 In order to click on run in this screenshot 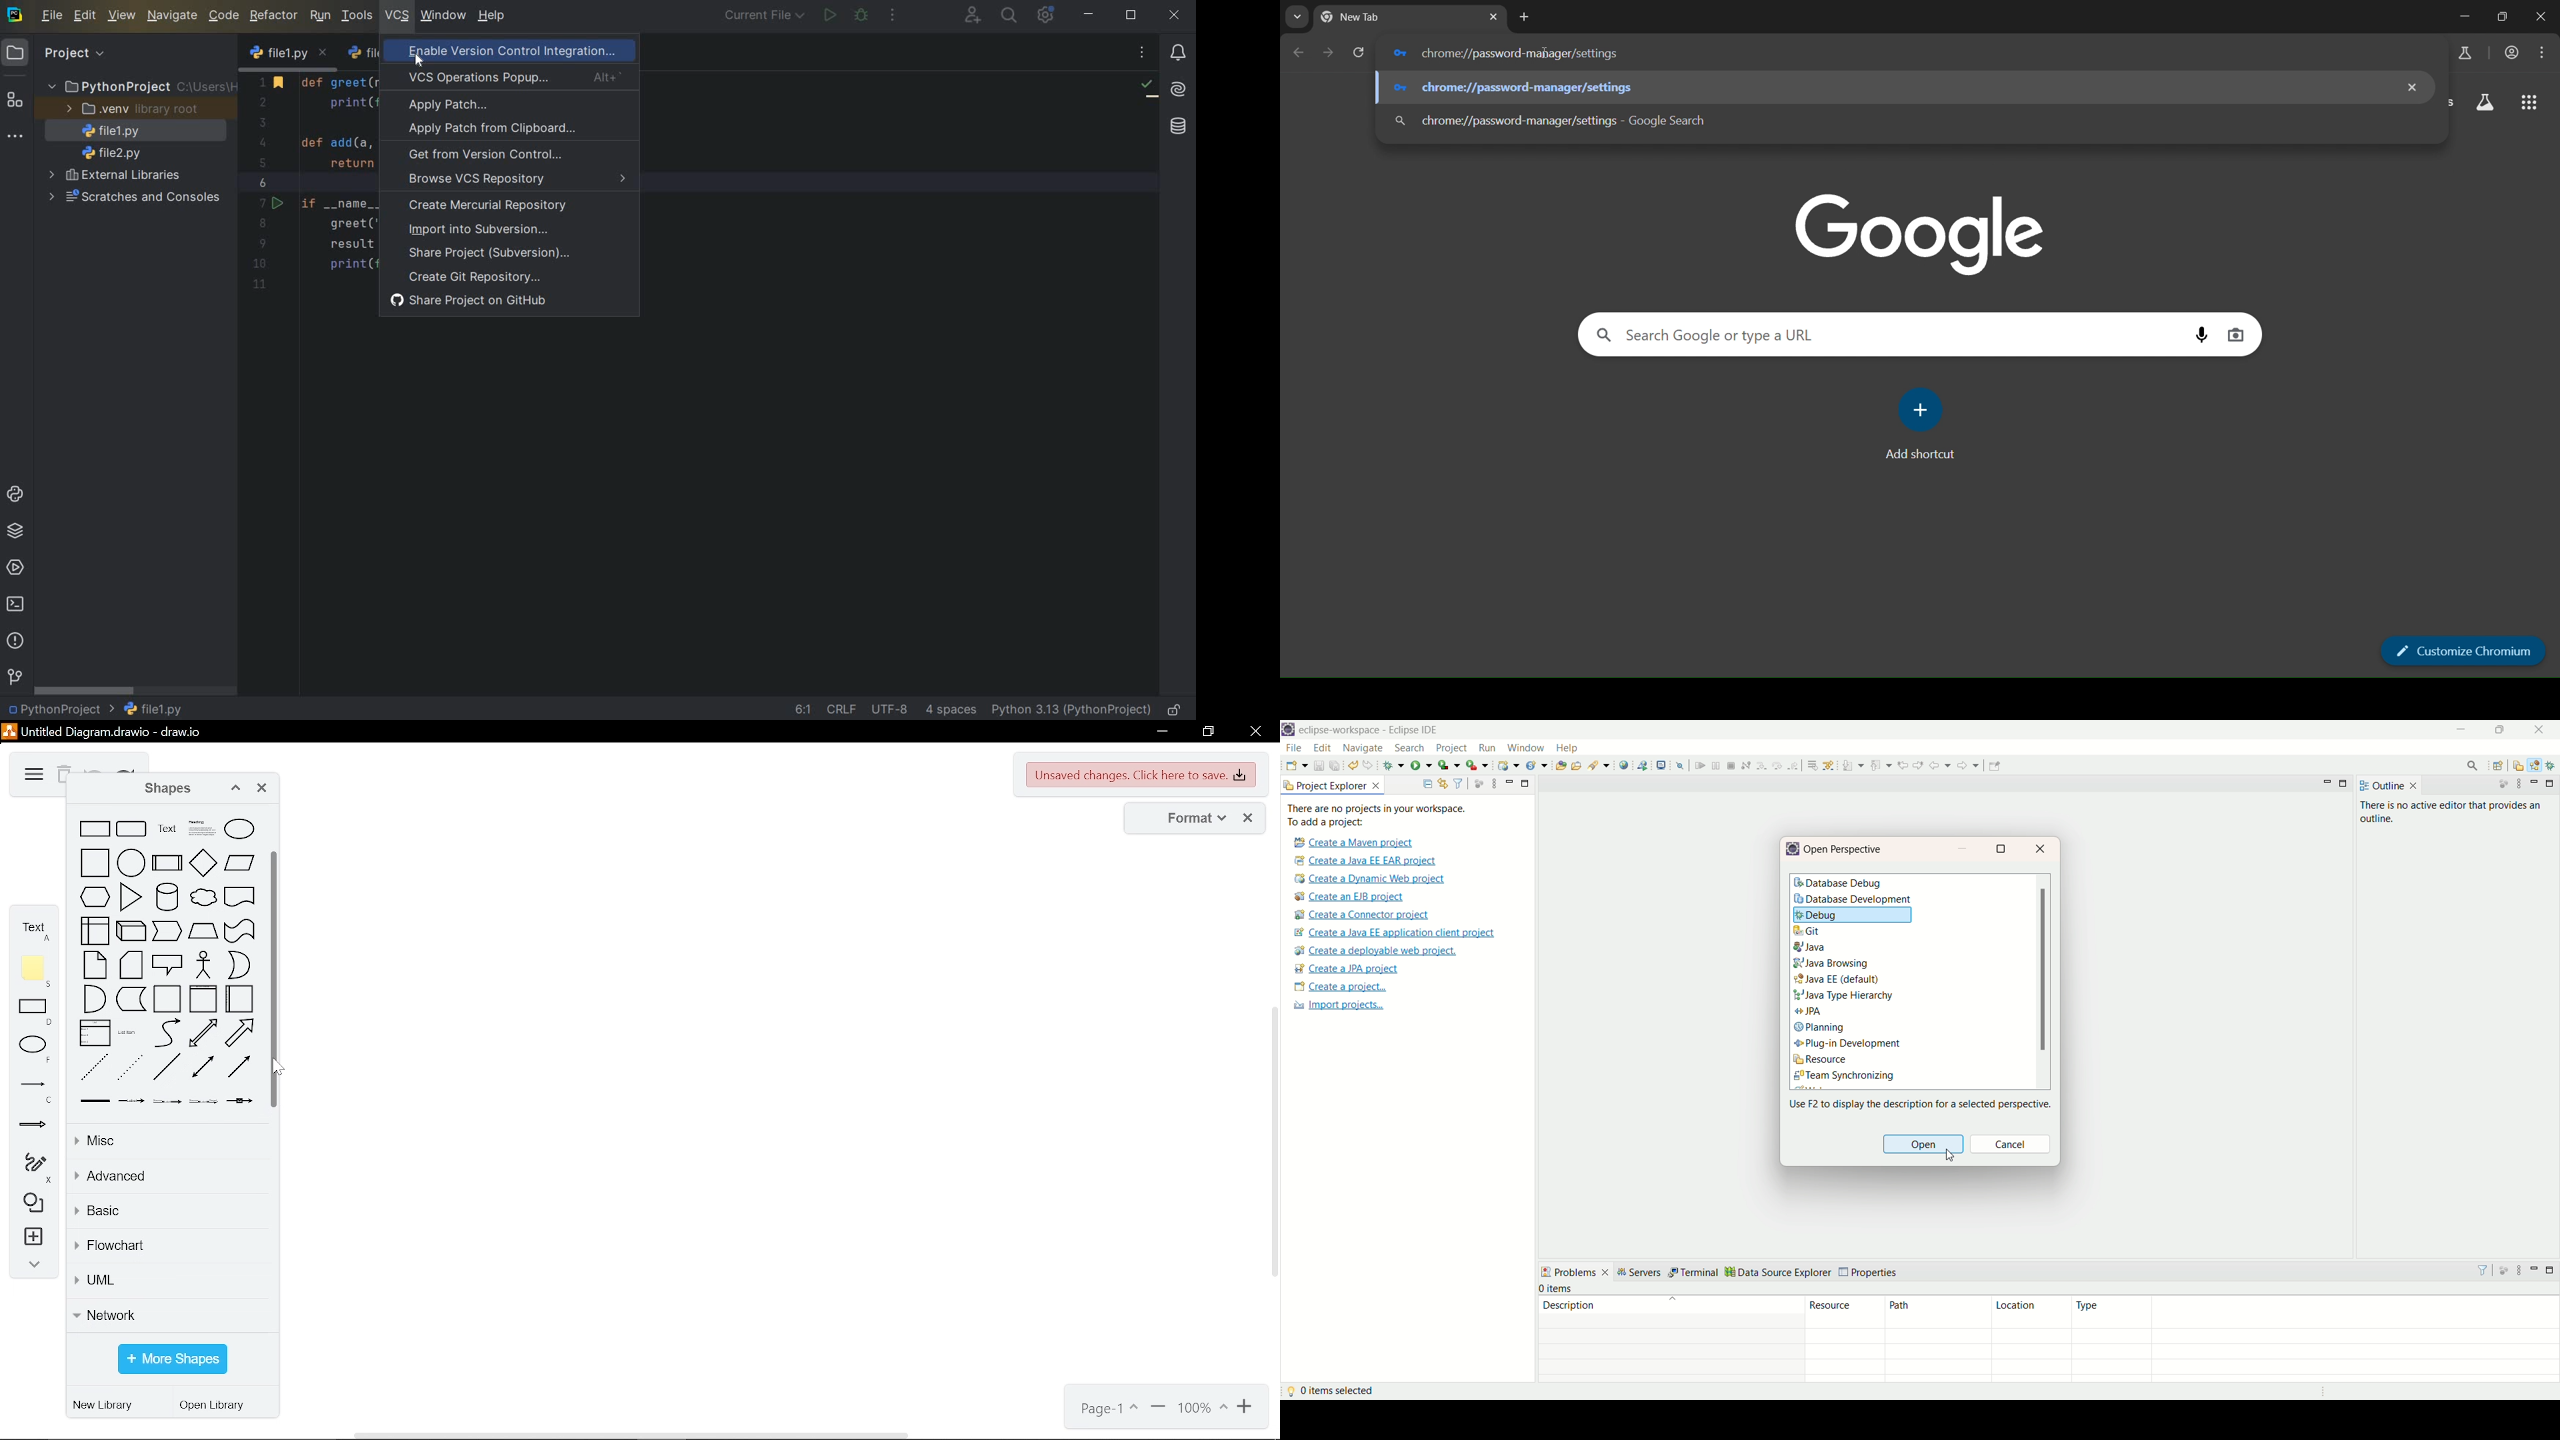, I will do `click(1486, 750)`.